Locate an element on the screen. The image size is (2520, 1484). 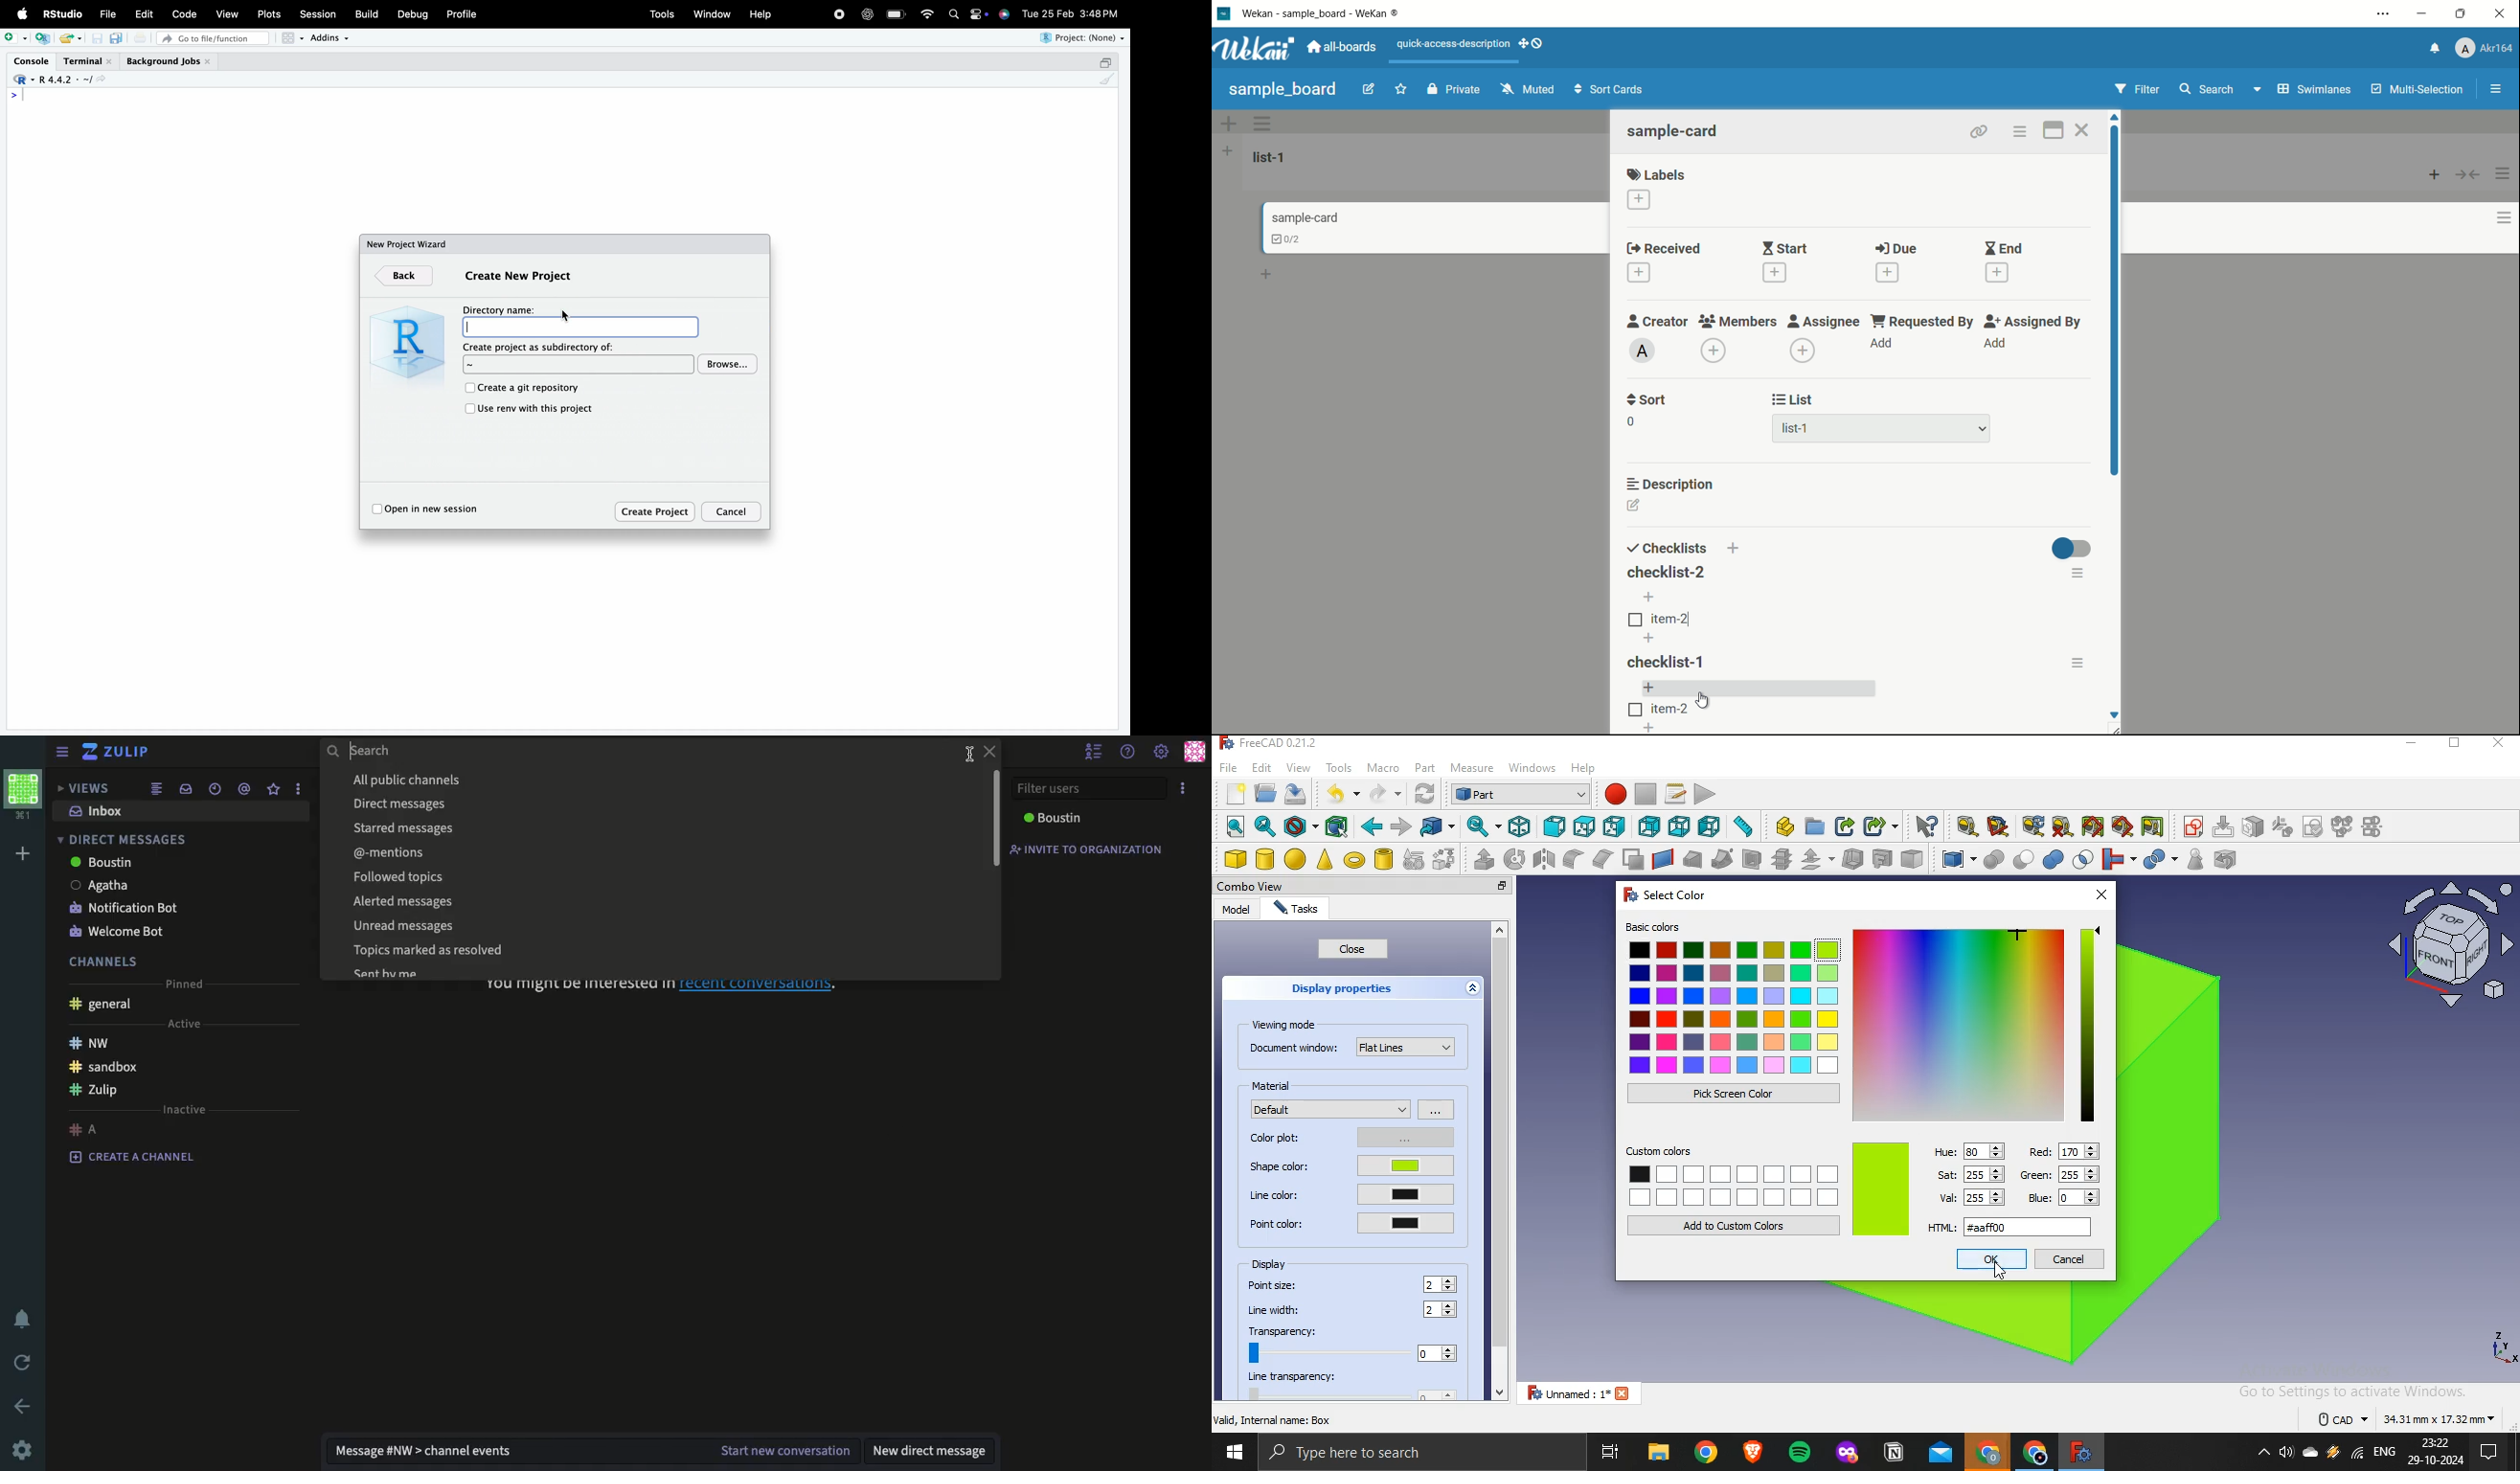
wifi is located at coordinates (928, 13).